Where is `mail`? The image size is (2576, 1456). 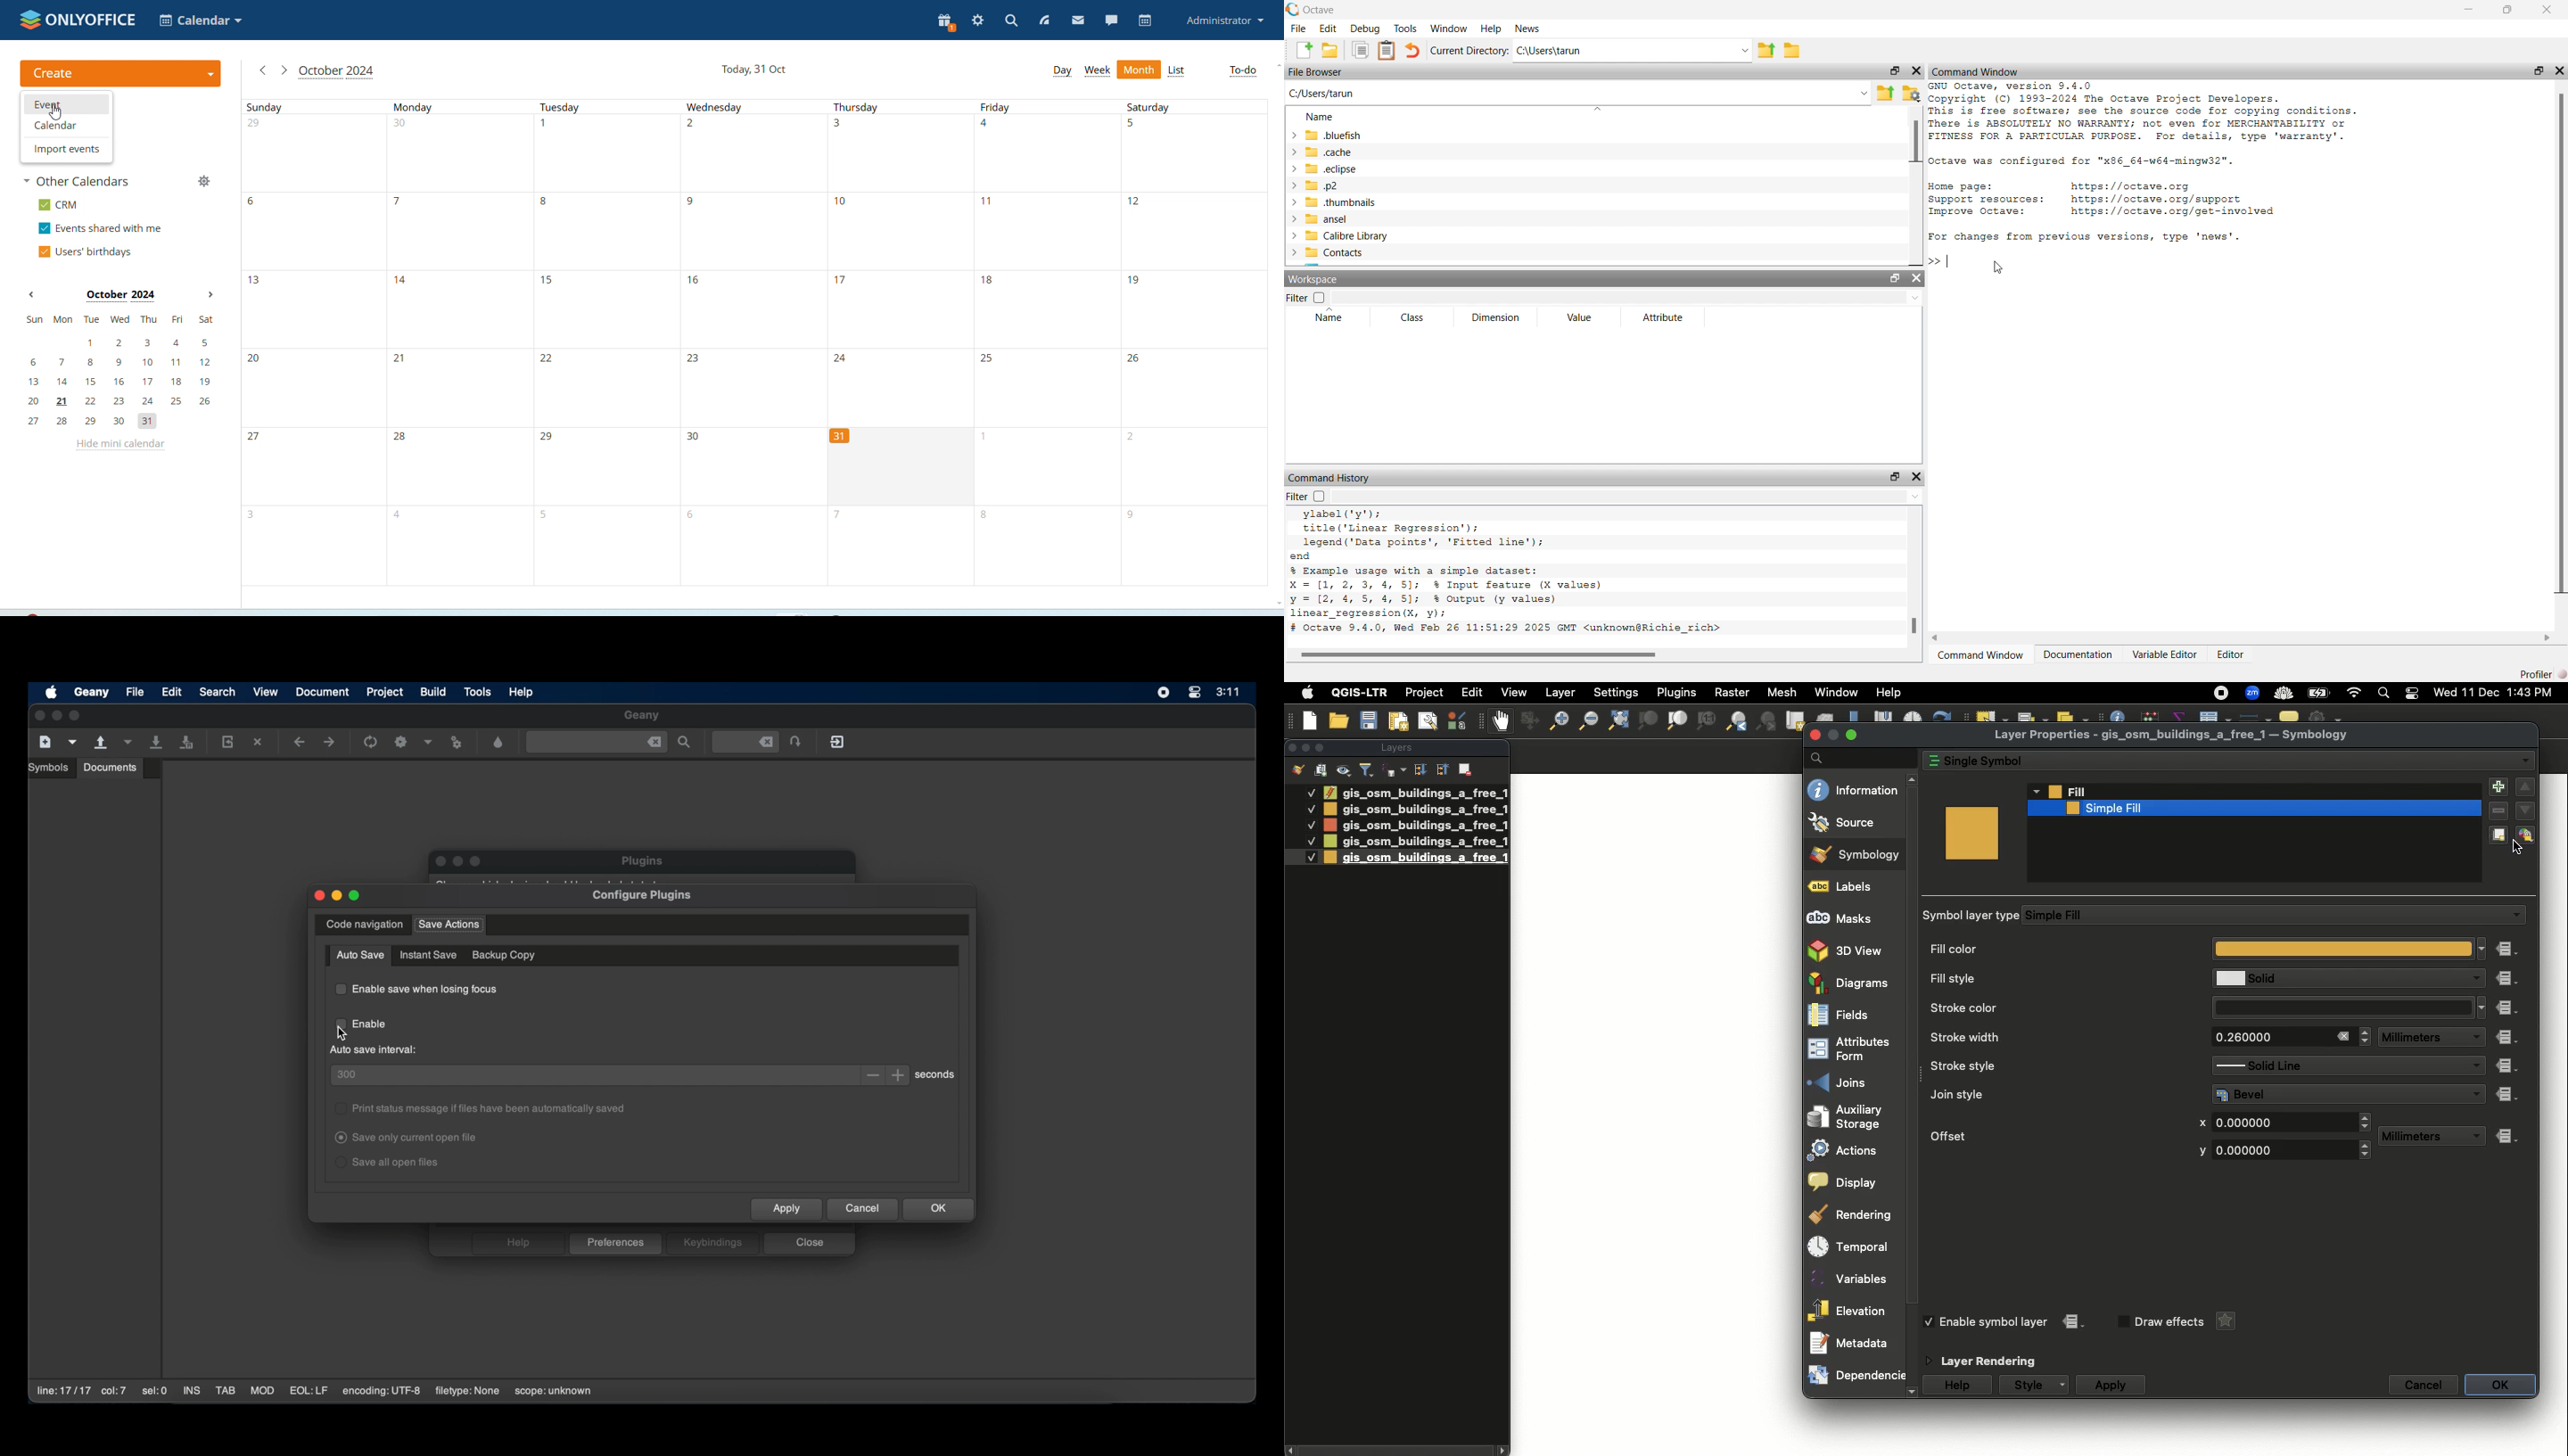 mail is located at coordinates (1079, 20).